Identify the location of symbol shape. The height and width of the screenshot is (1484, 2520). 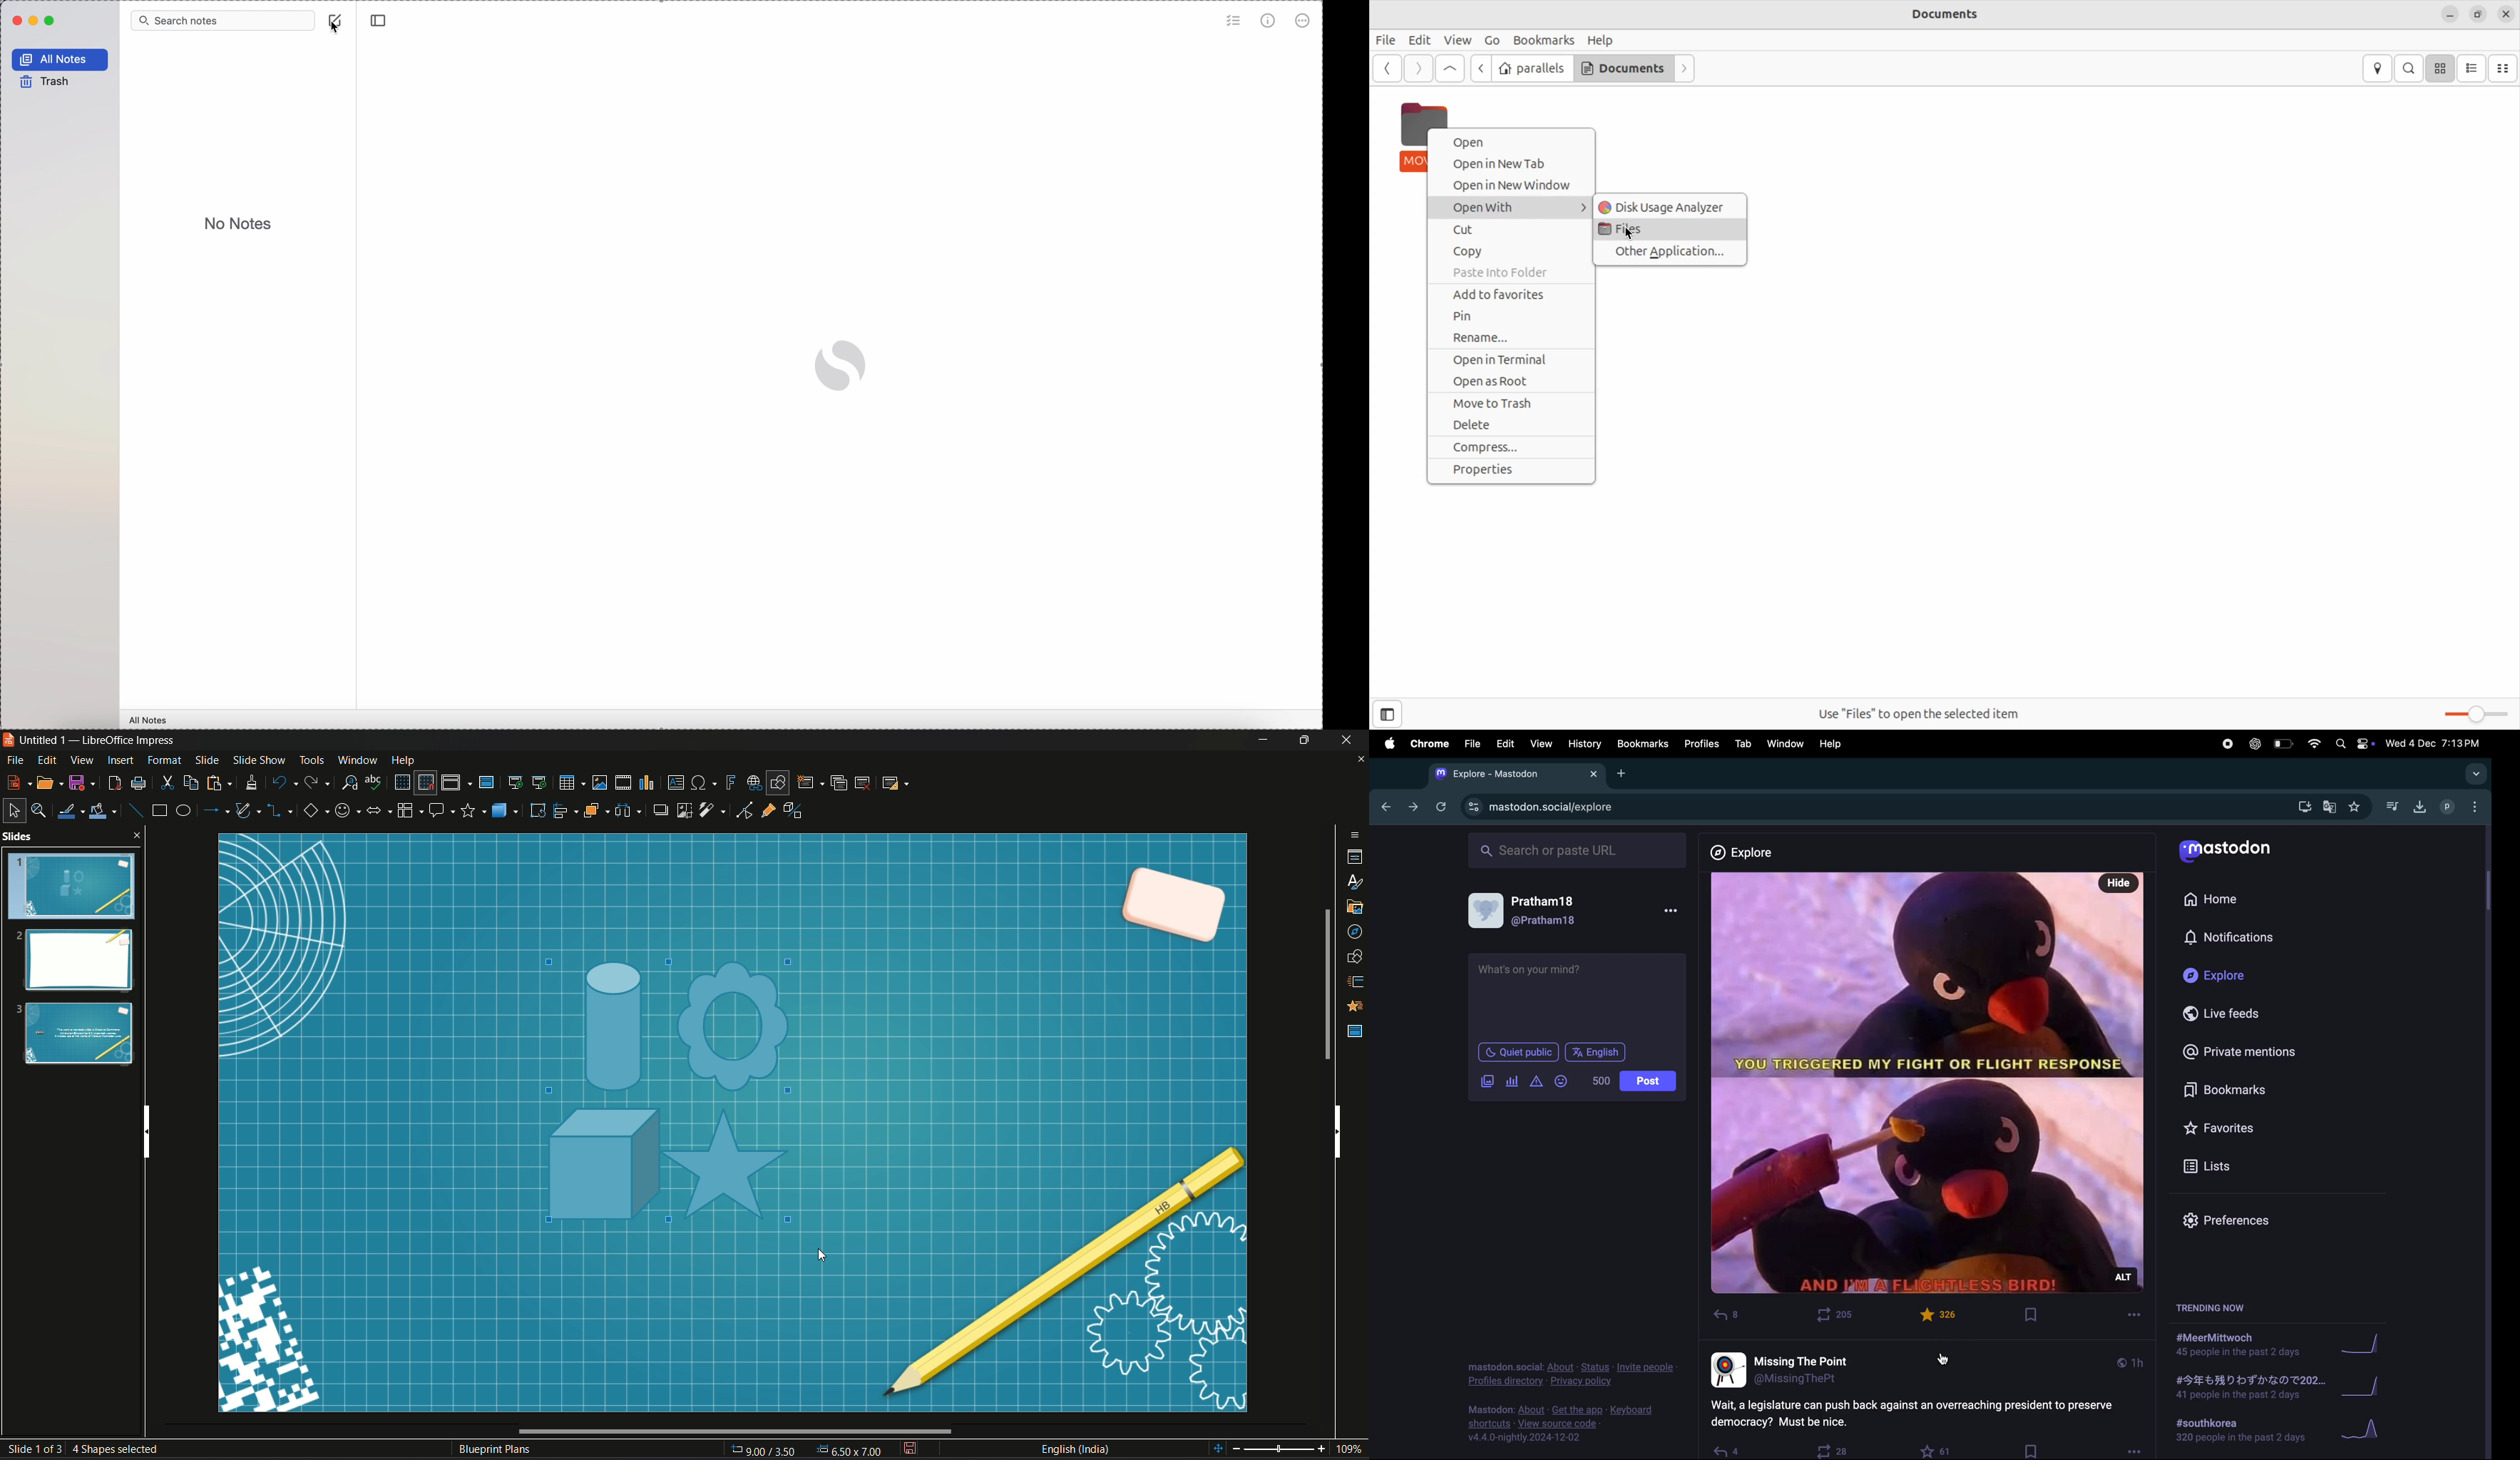
(346, 812).